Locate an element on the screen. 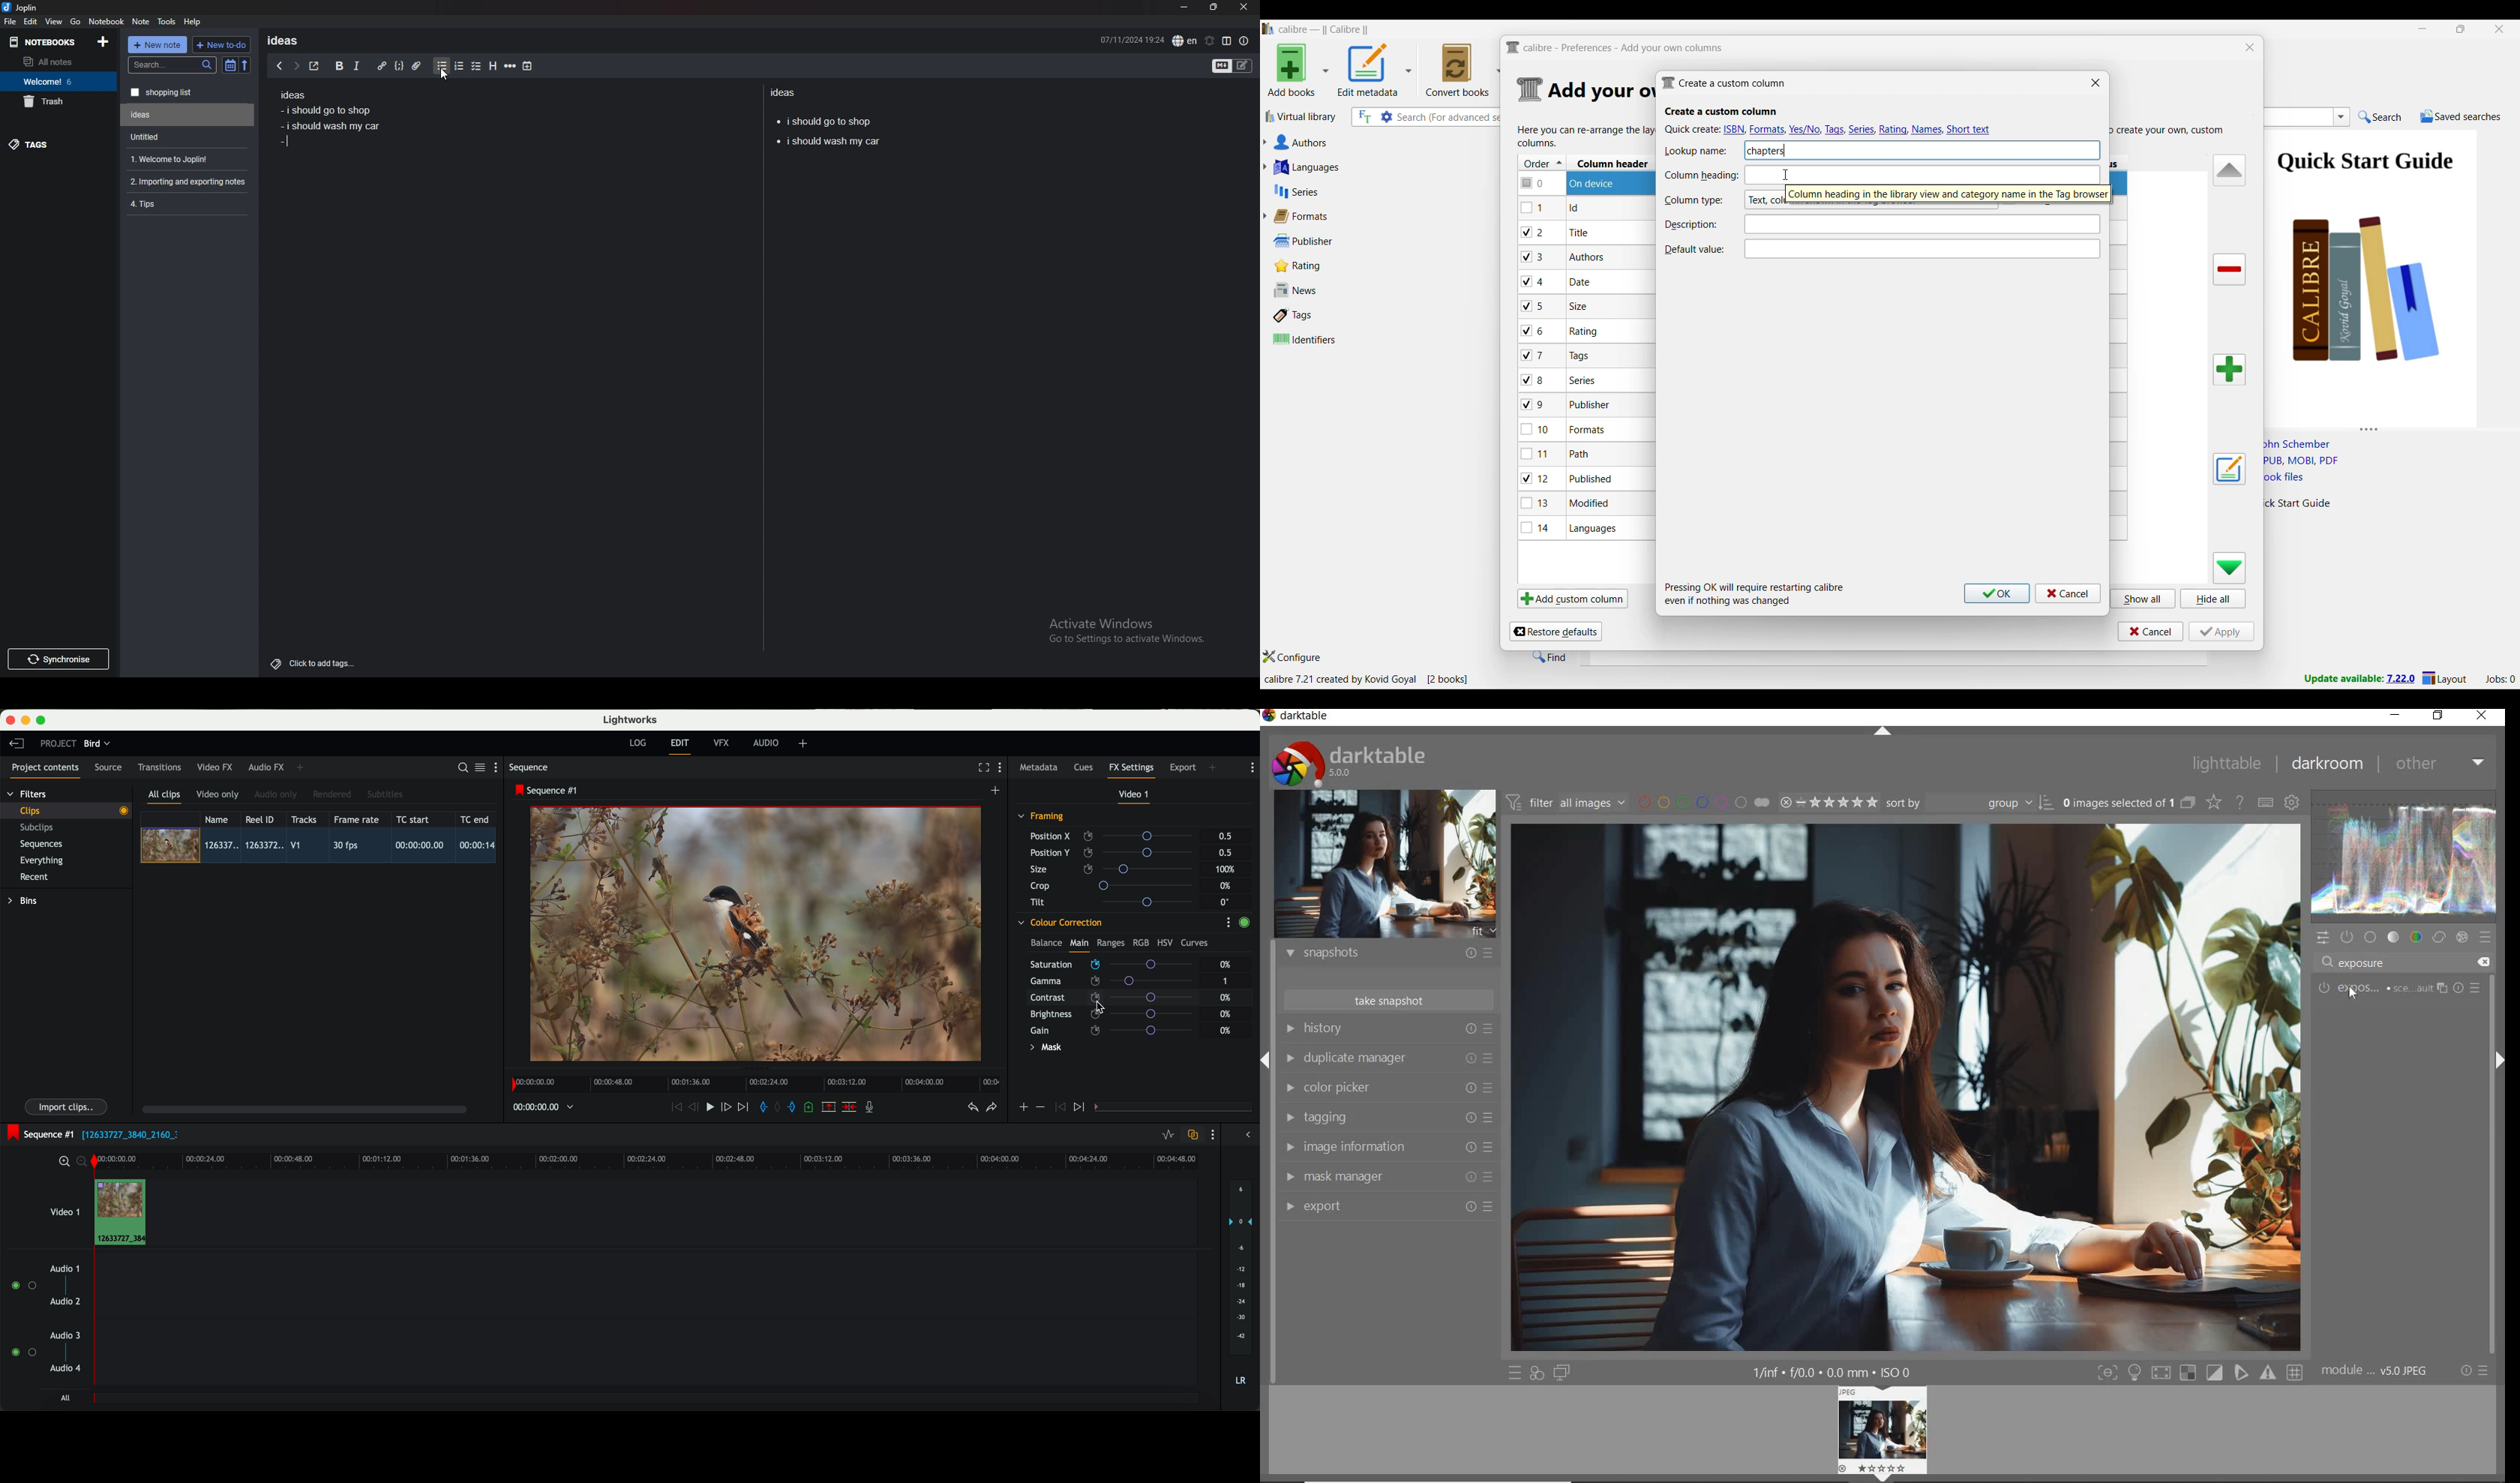  Untitled is located at coordinates (184, 137).